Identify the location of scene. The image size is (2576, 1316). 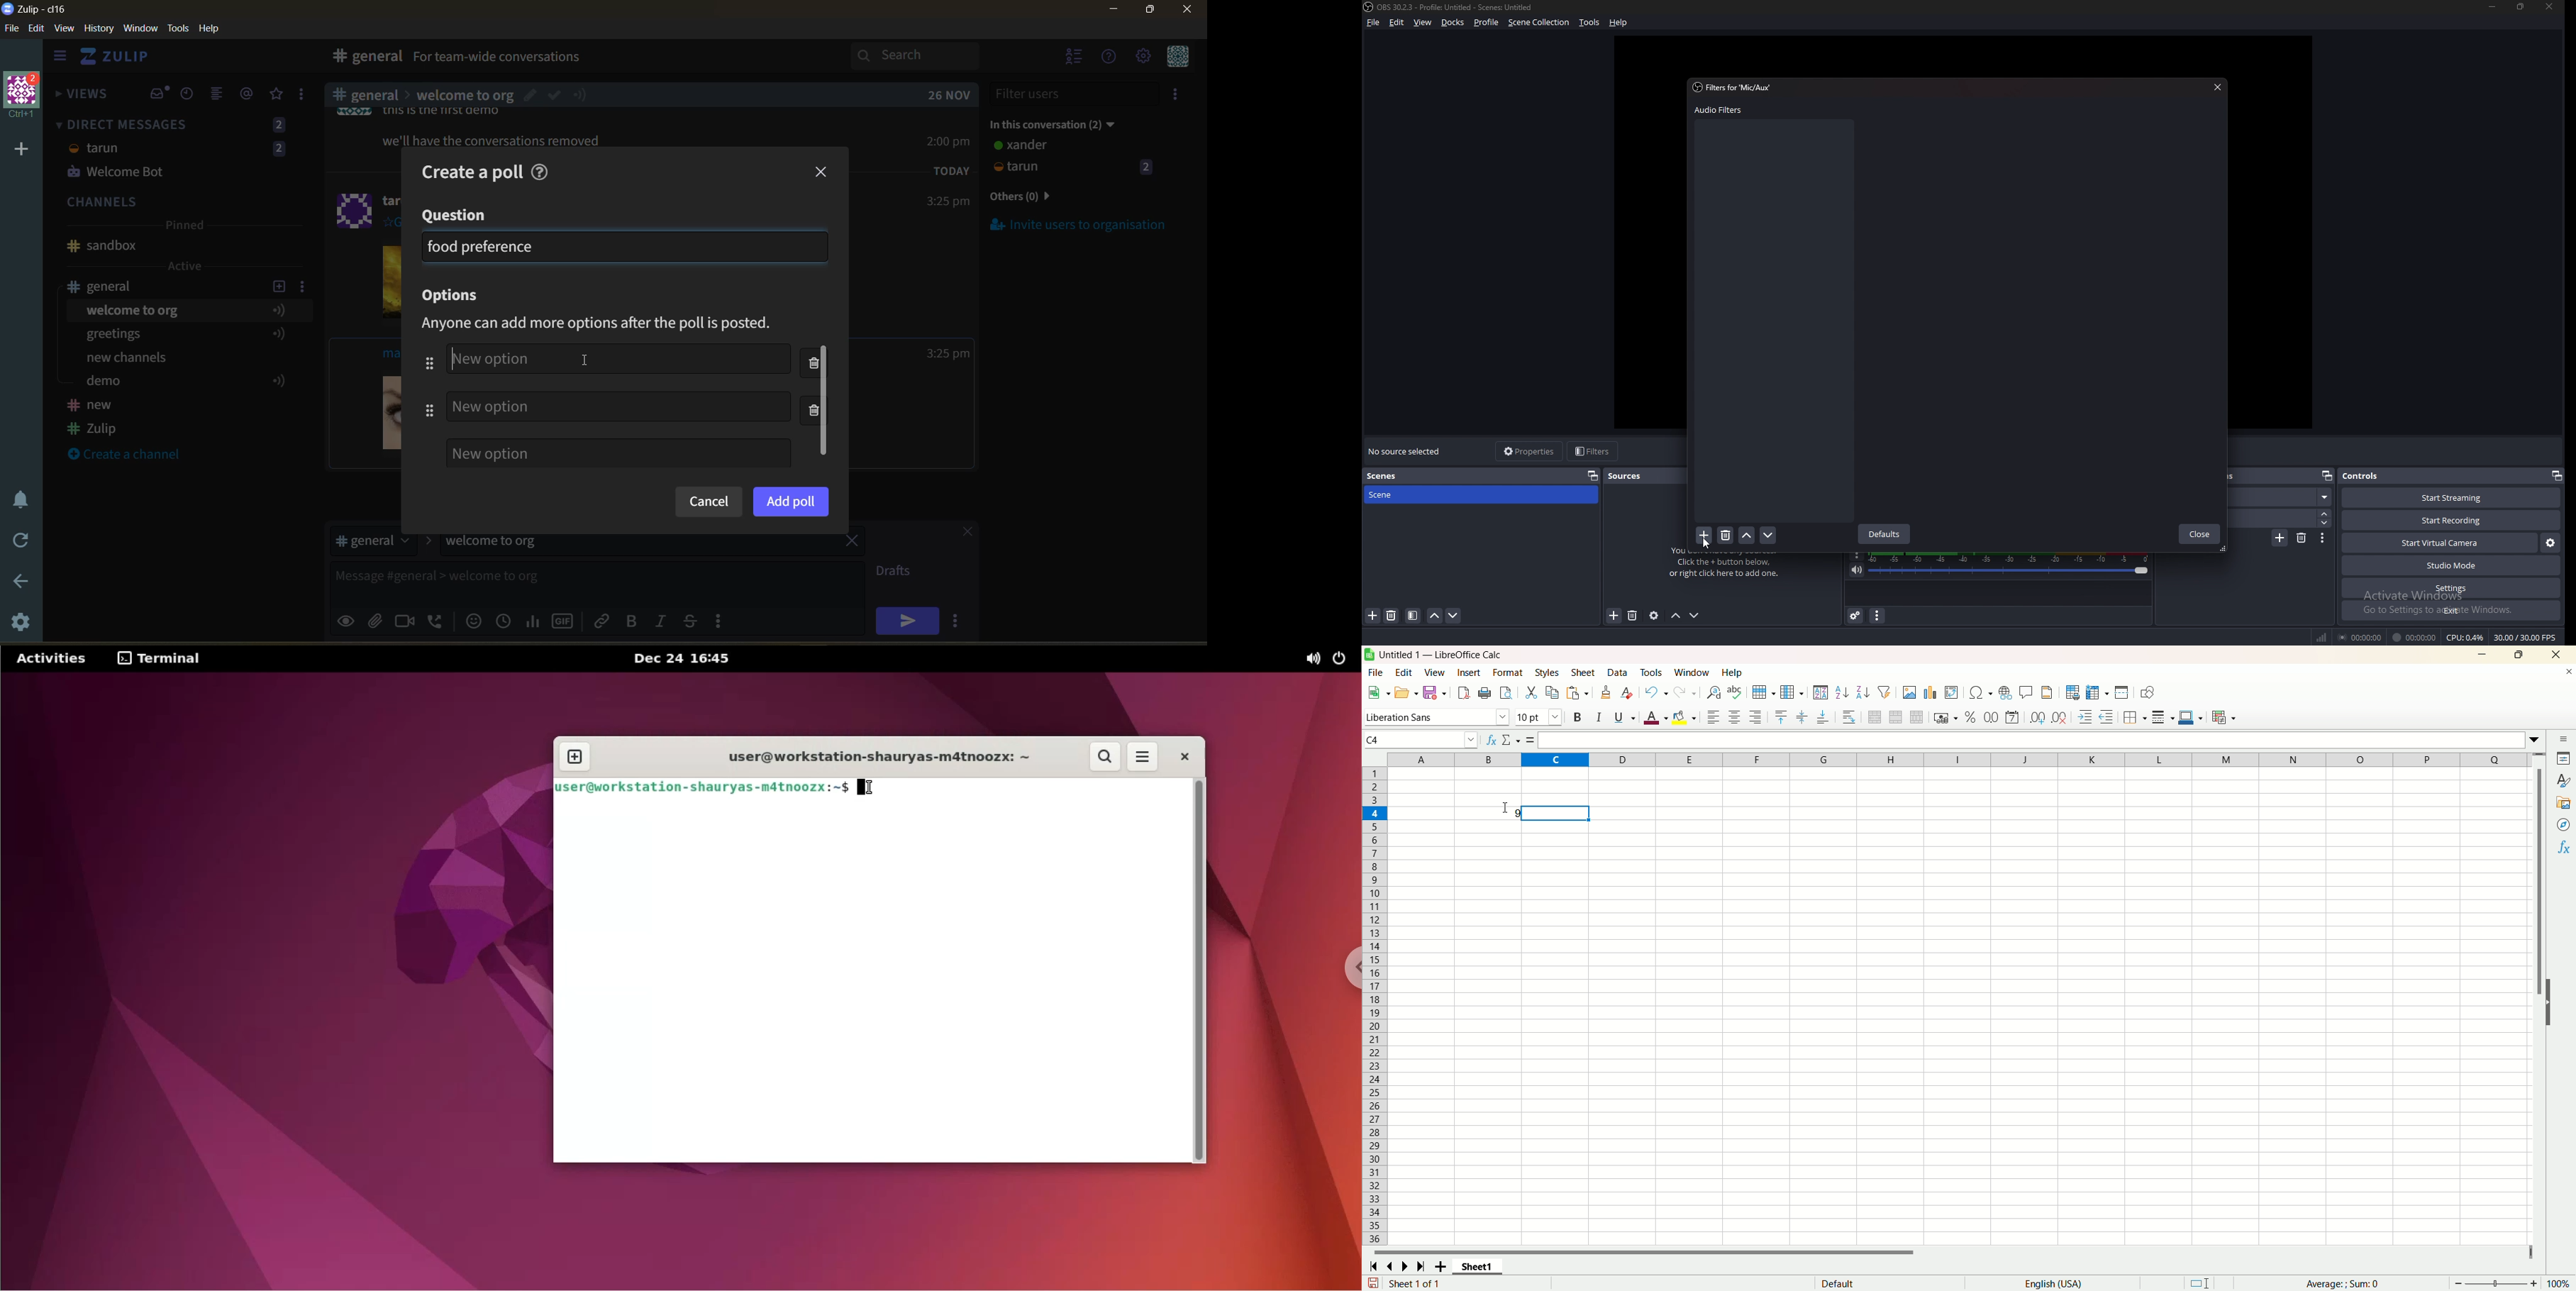
(2282, 496).